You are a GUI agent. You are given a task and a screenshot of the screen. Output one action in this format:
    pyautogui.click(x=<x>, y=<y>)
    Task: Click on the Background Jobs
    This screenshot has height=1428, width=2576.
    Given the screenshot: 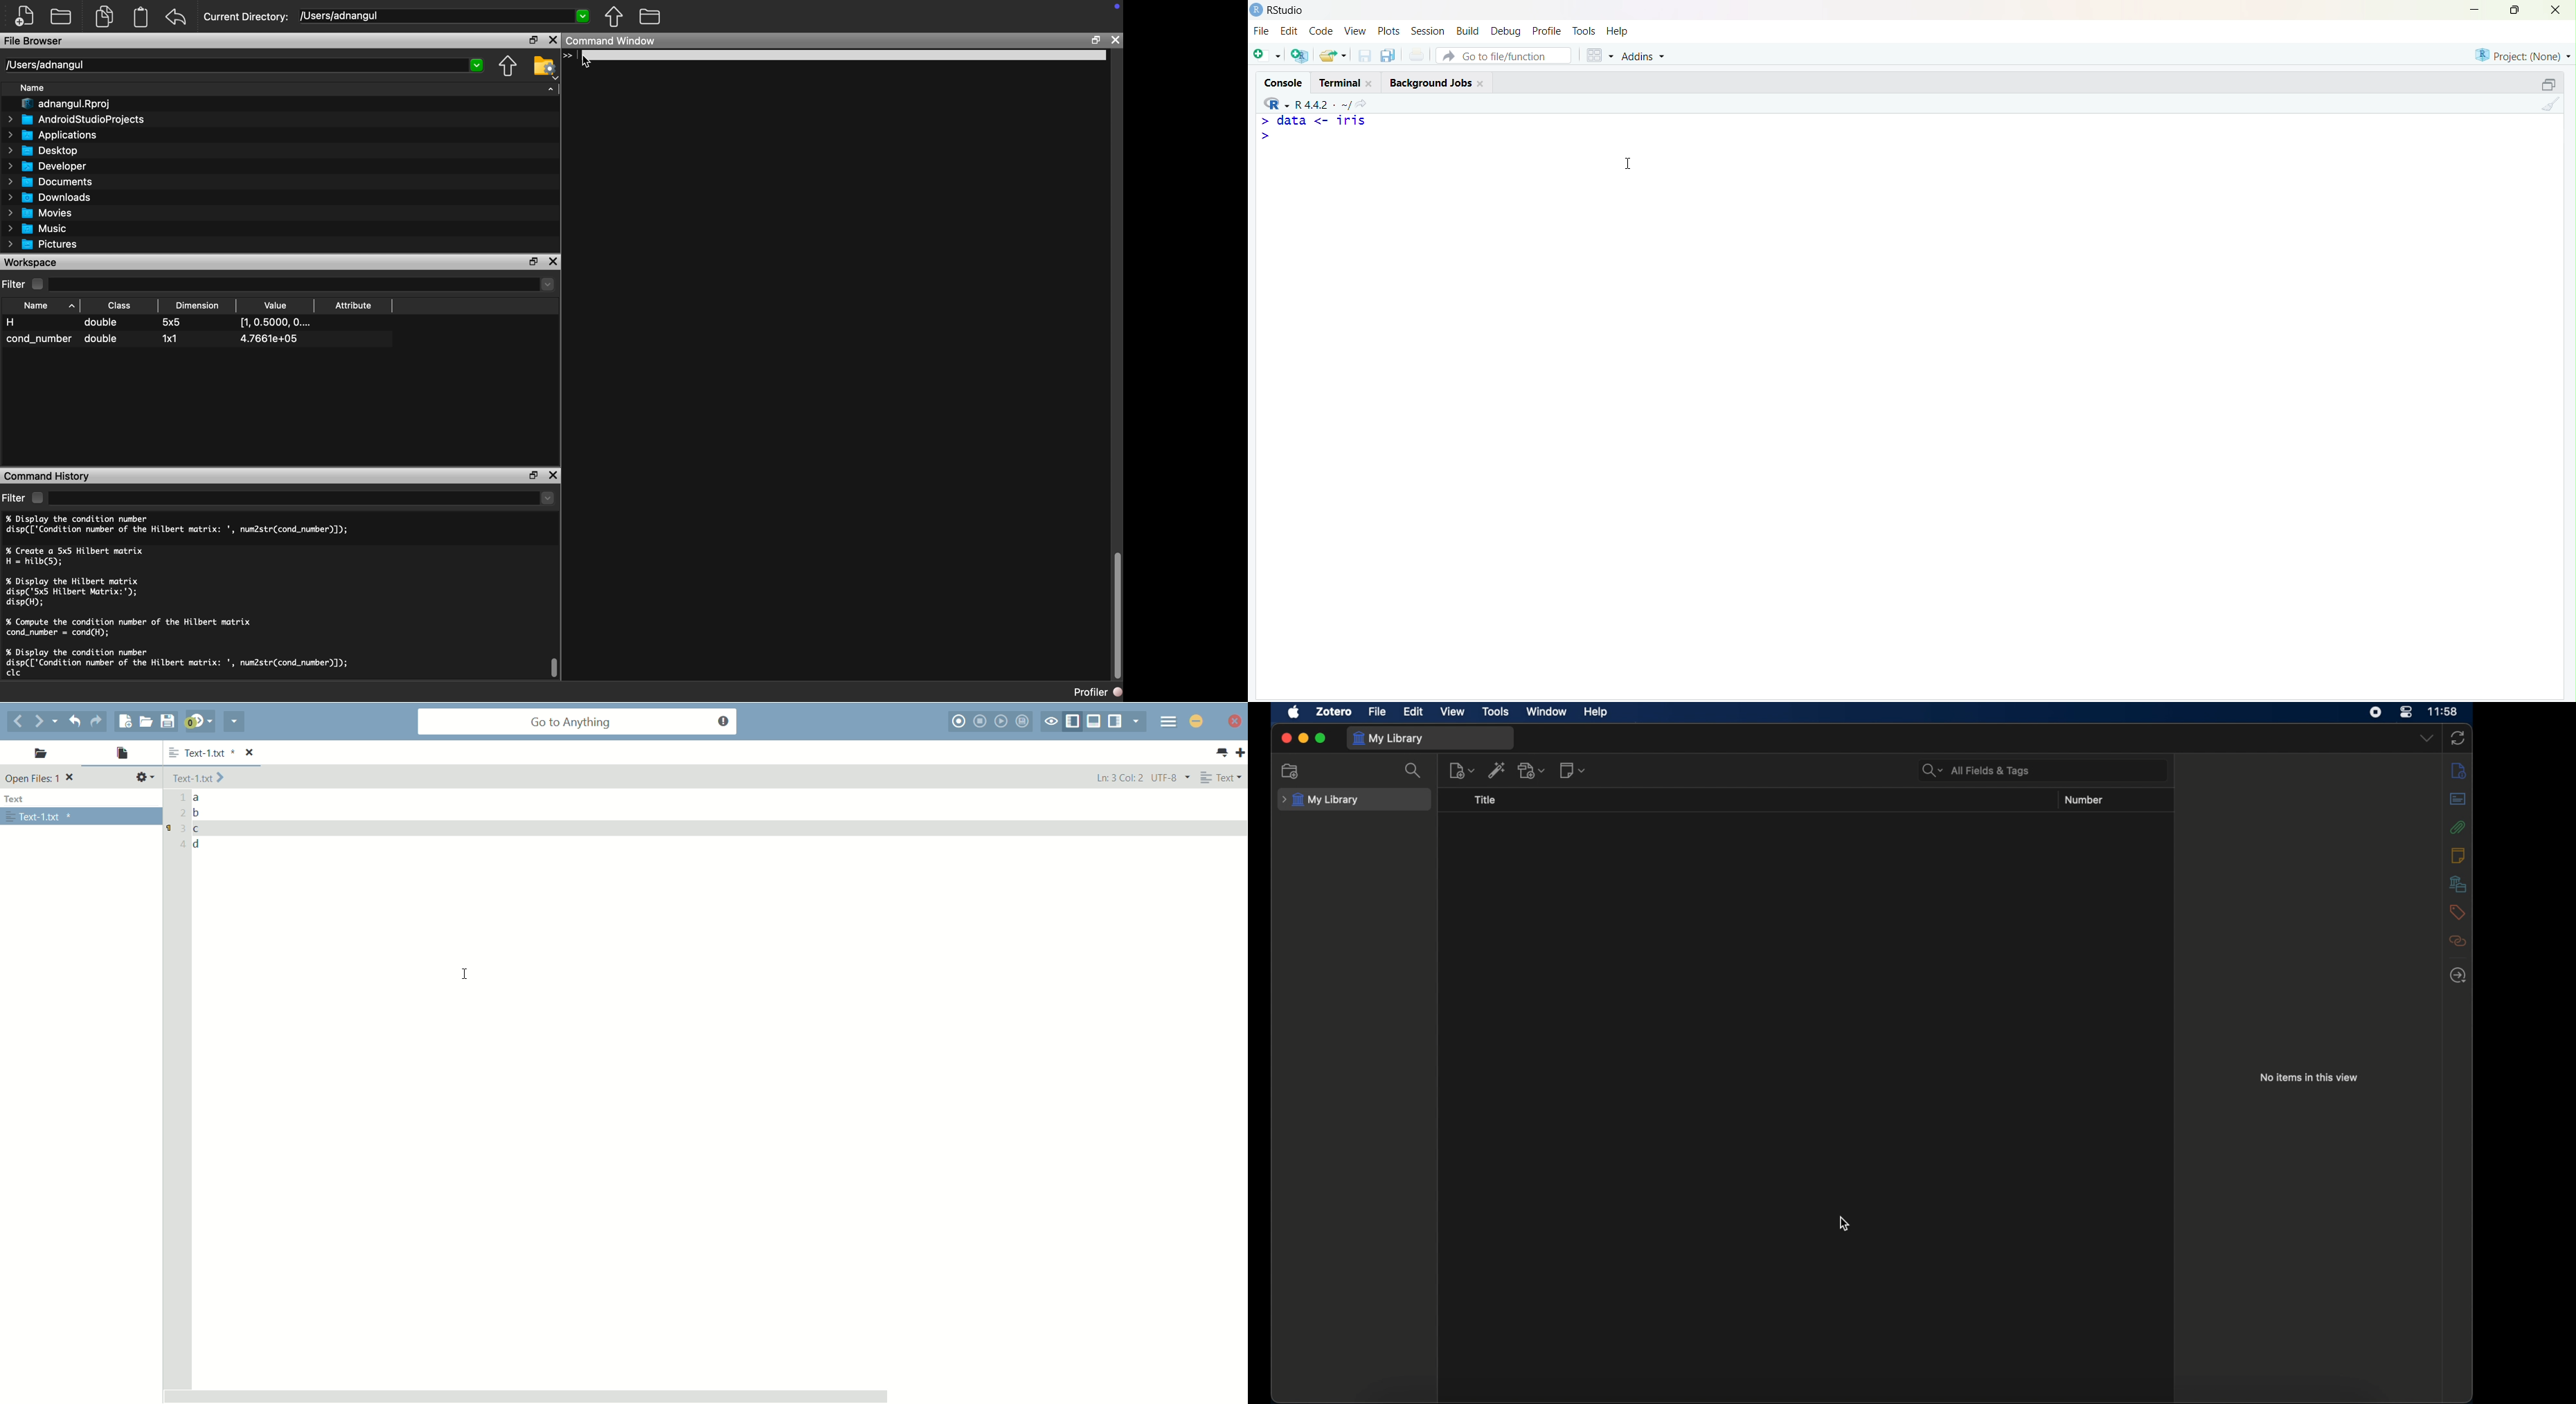 What is the action you would take?
    pyautogui.click(x=1437, y=82)
    